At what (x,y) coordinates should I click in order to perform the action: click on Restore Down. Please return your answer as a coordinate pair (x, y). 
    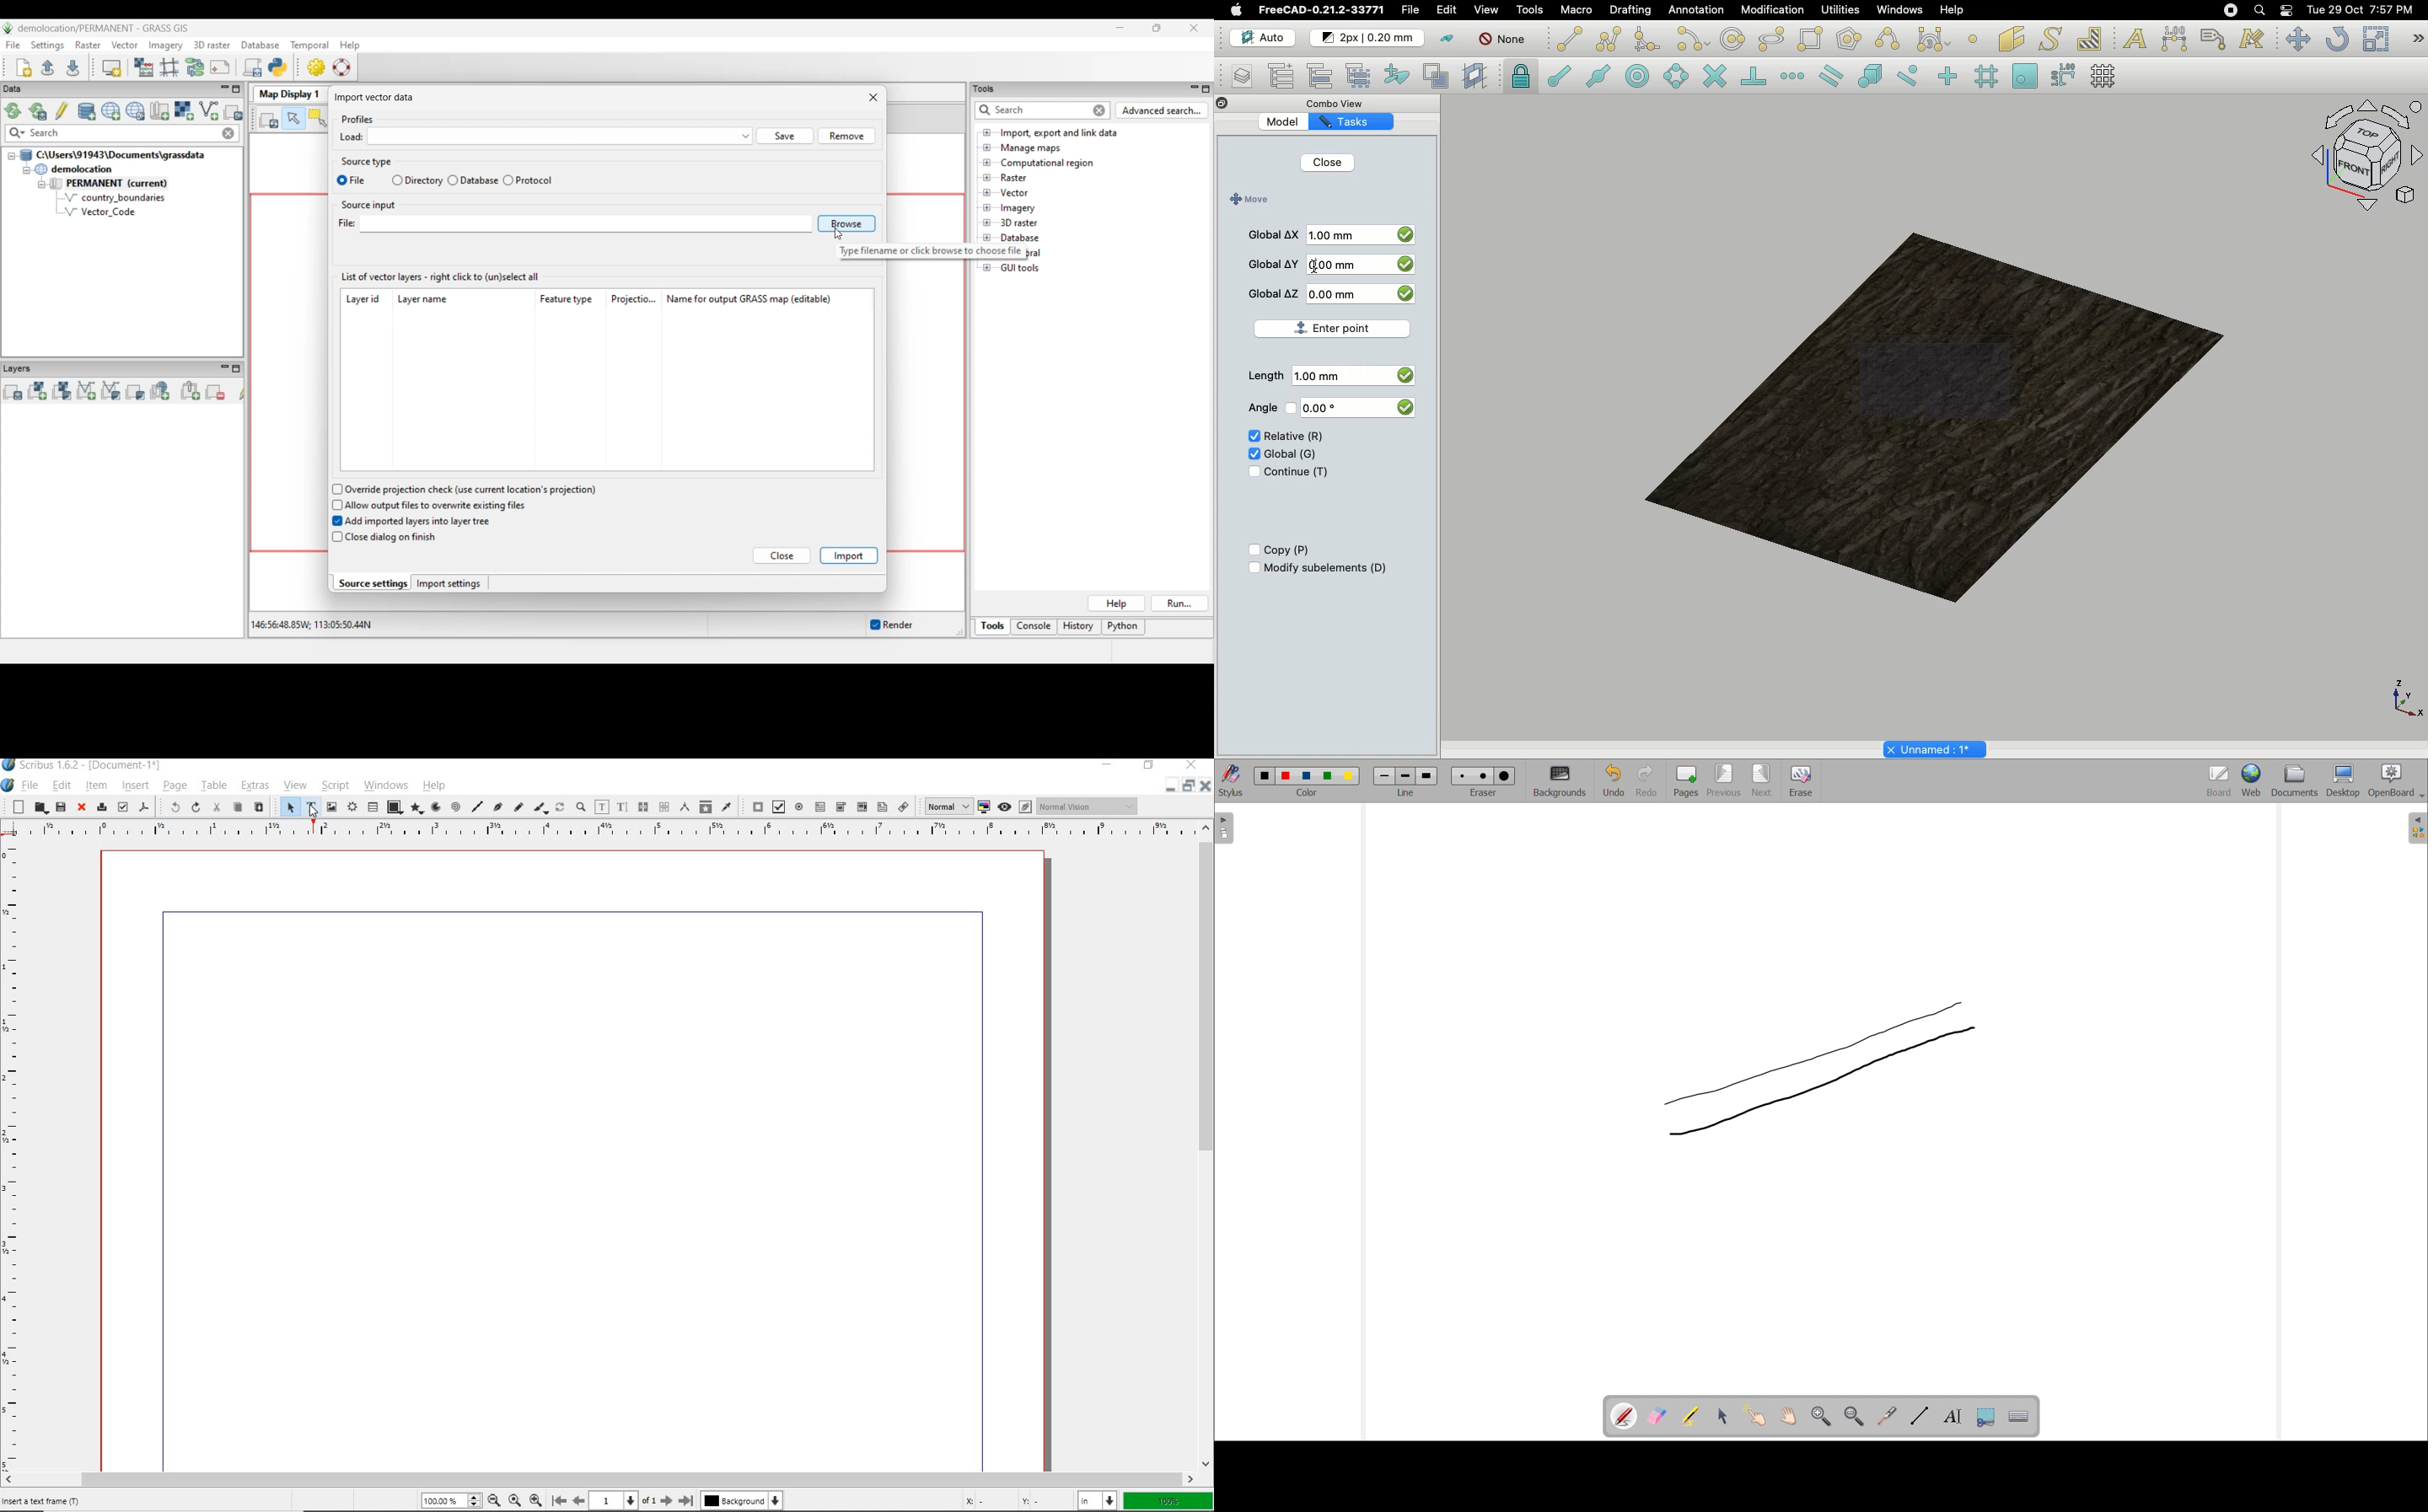
    Looking at the image, I should click on (1170, 785).